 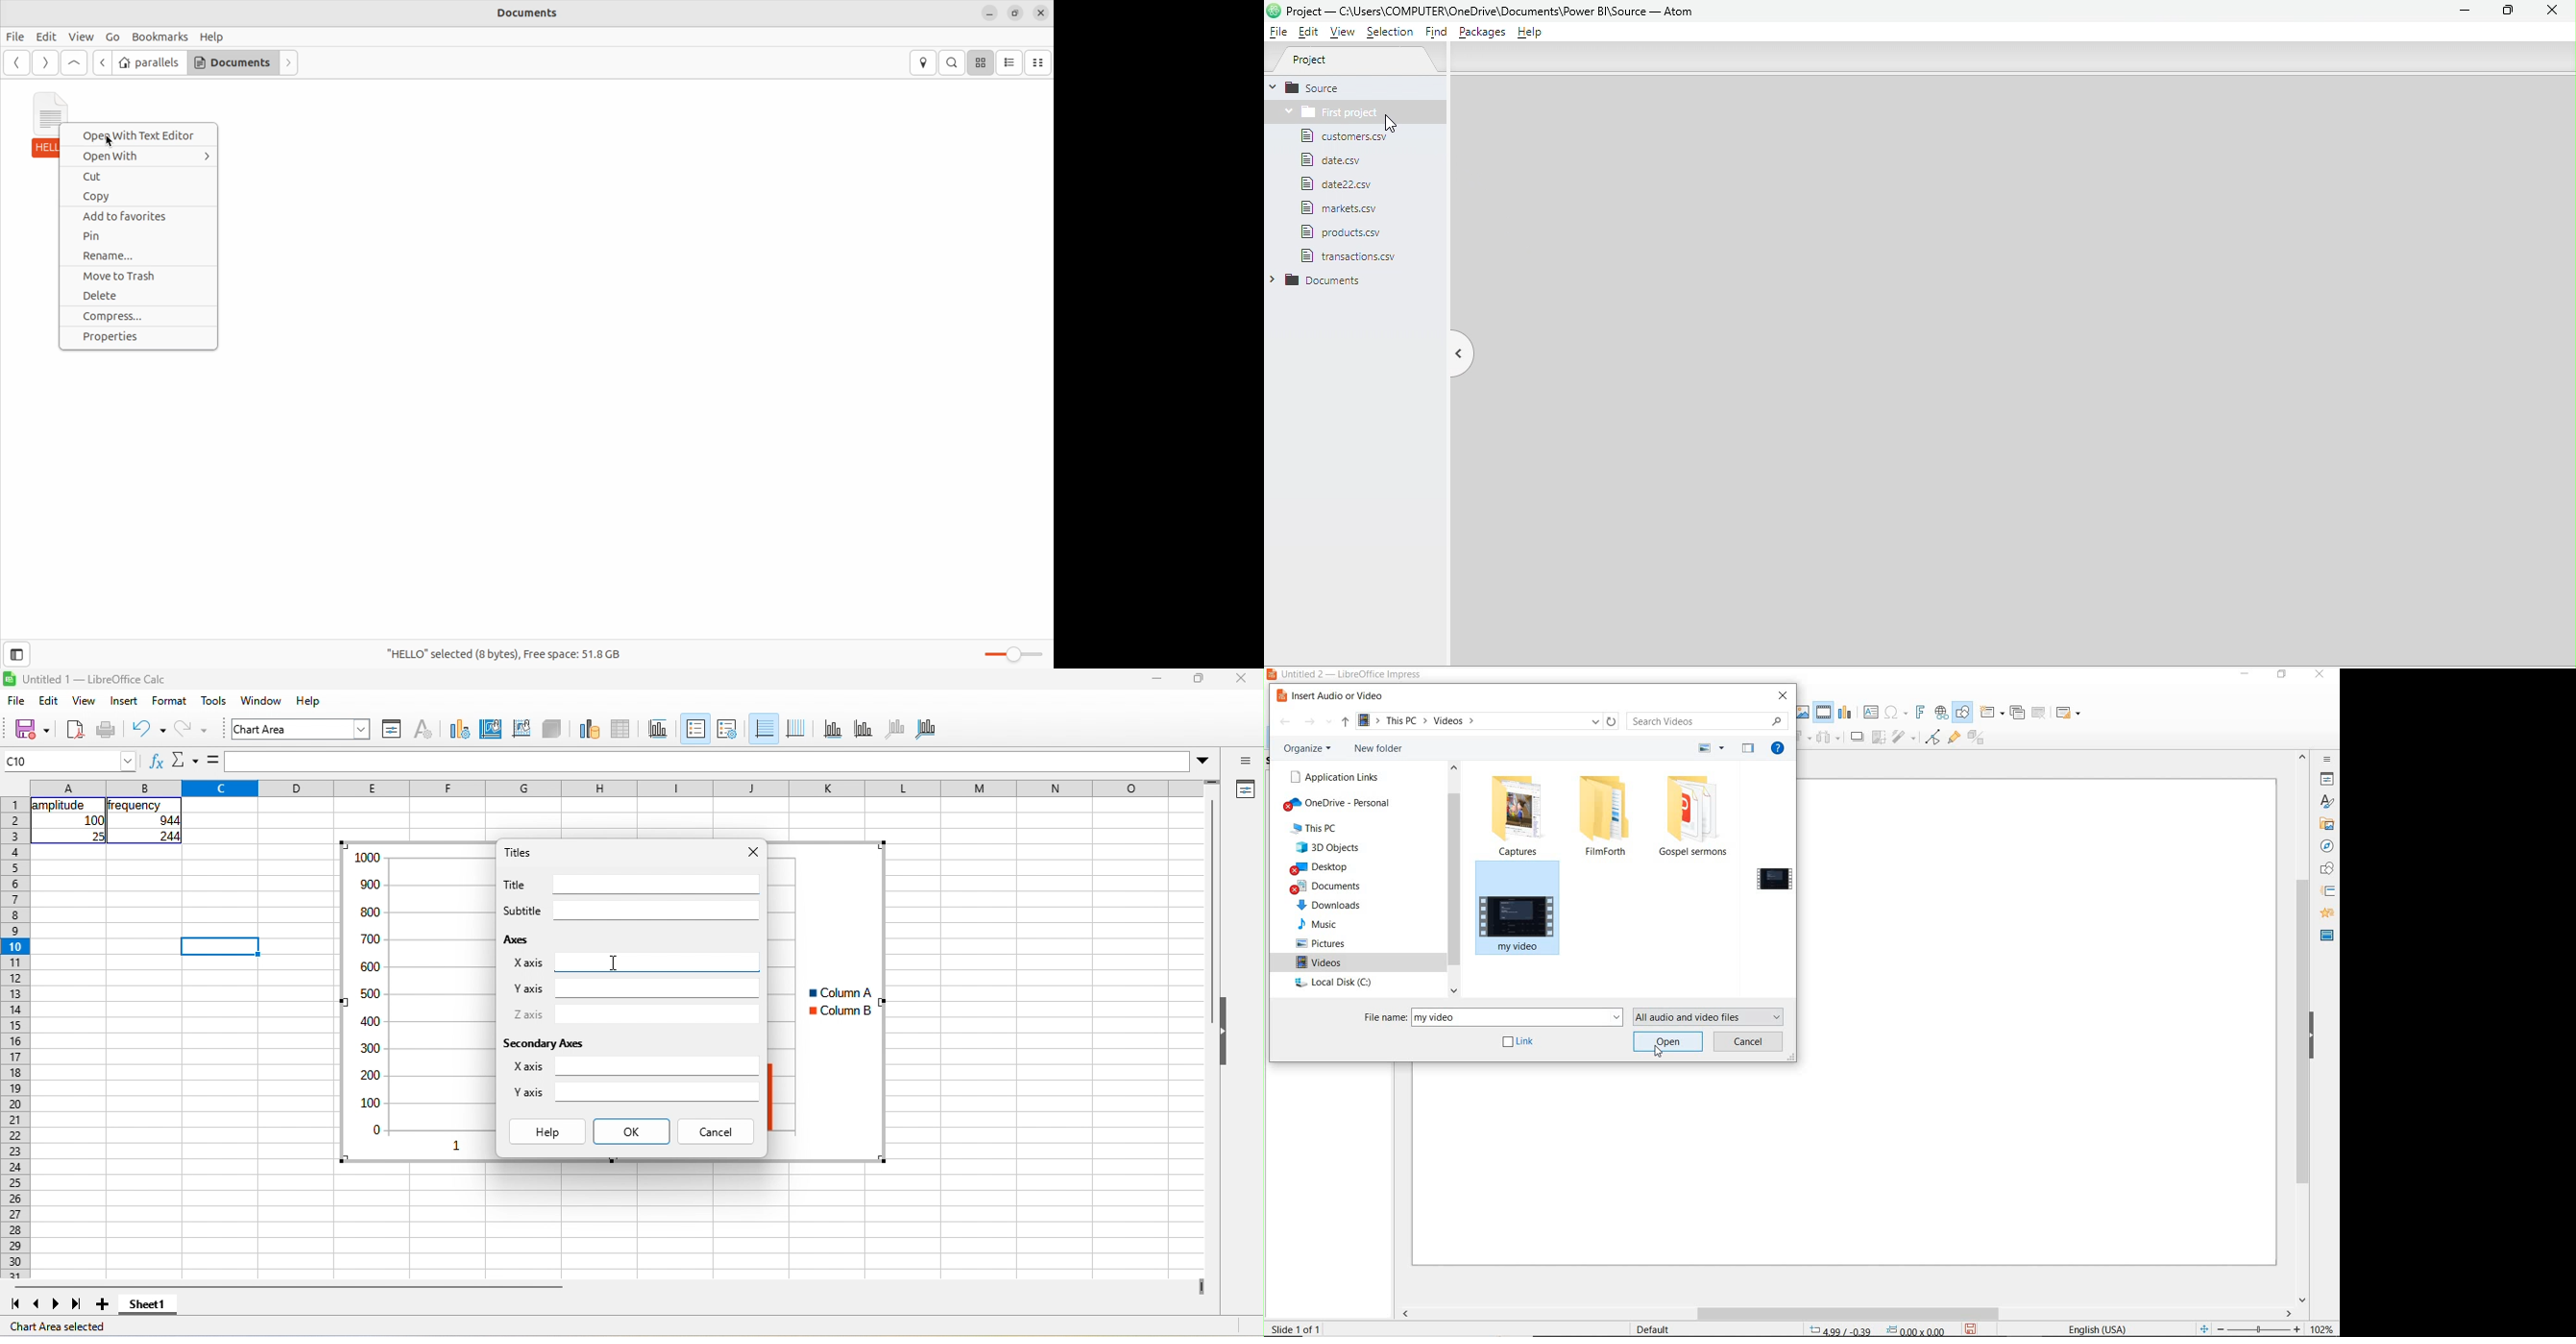 I want to click on data table, so click(x=622, y=730).